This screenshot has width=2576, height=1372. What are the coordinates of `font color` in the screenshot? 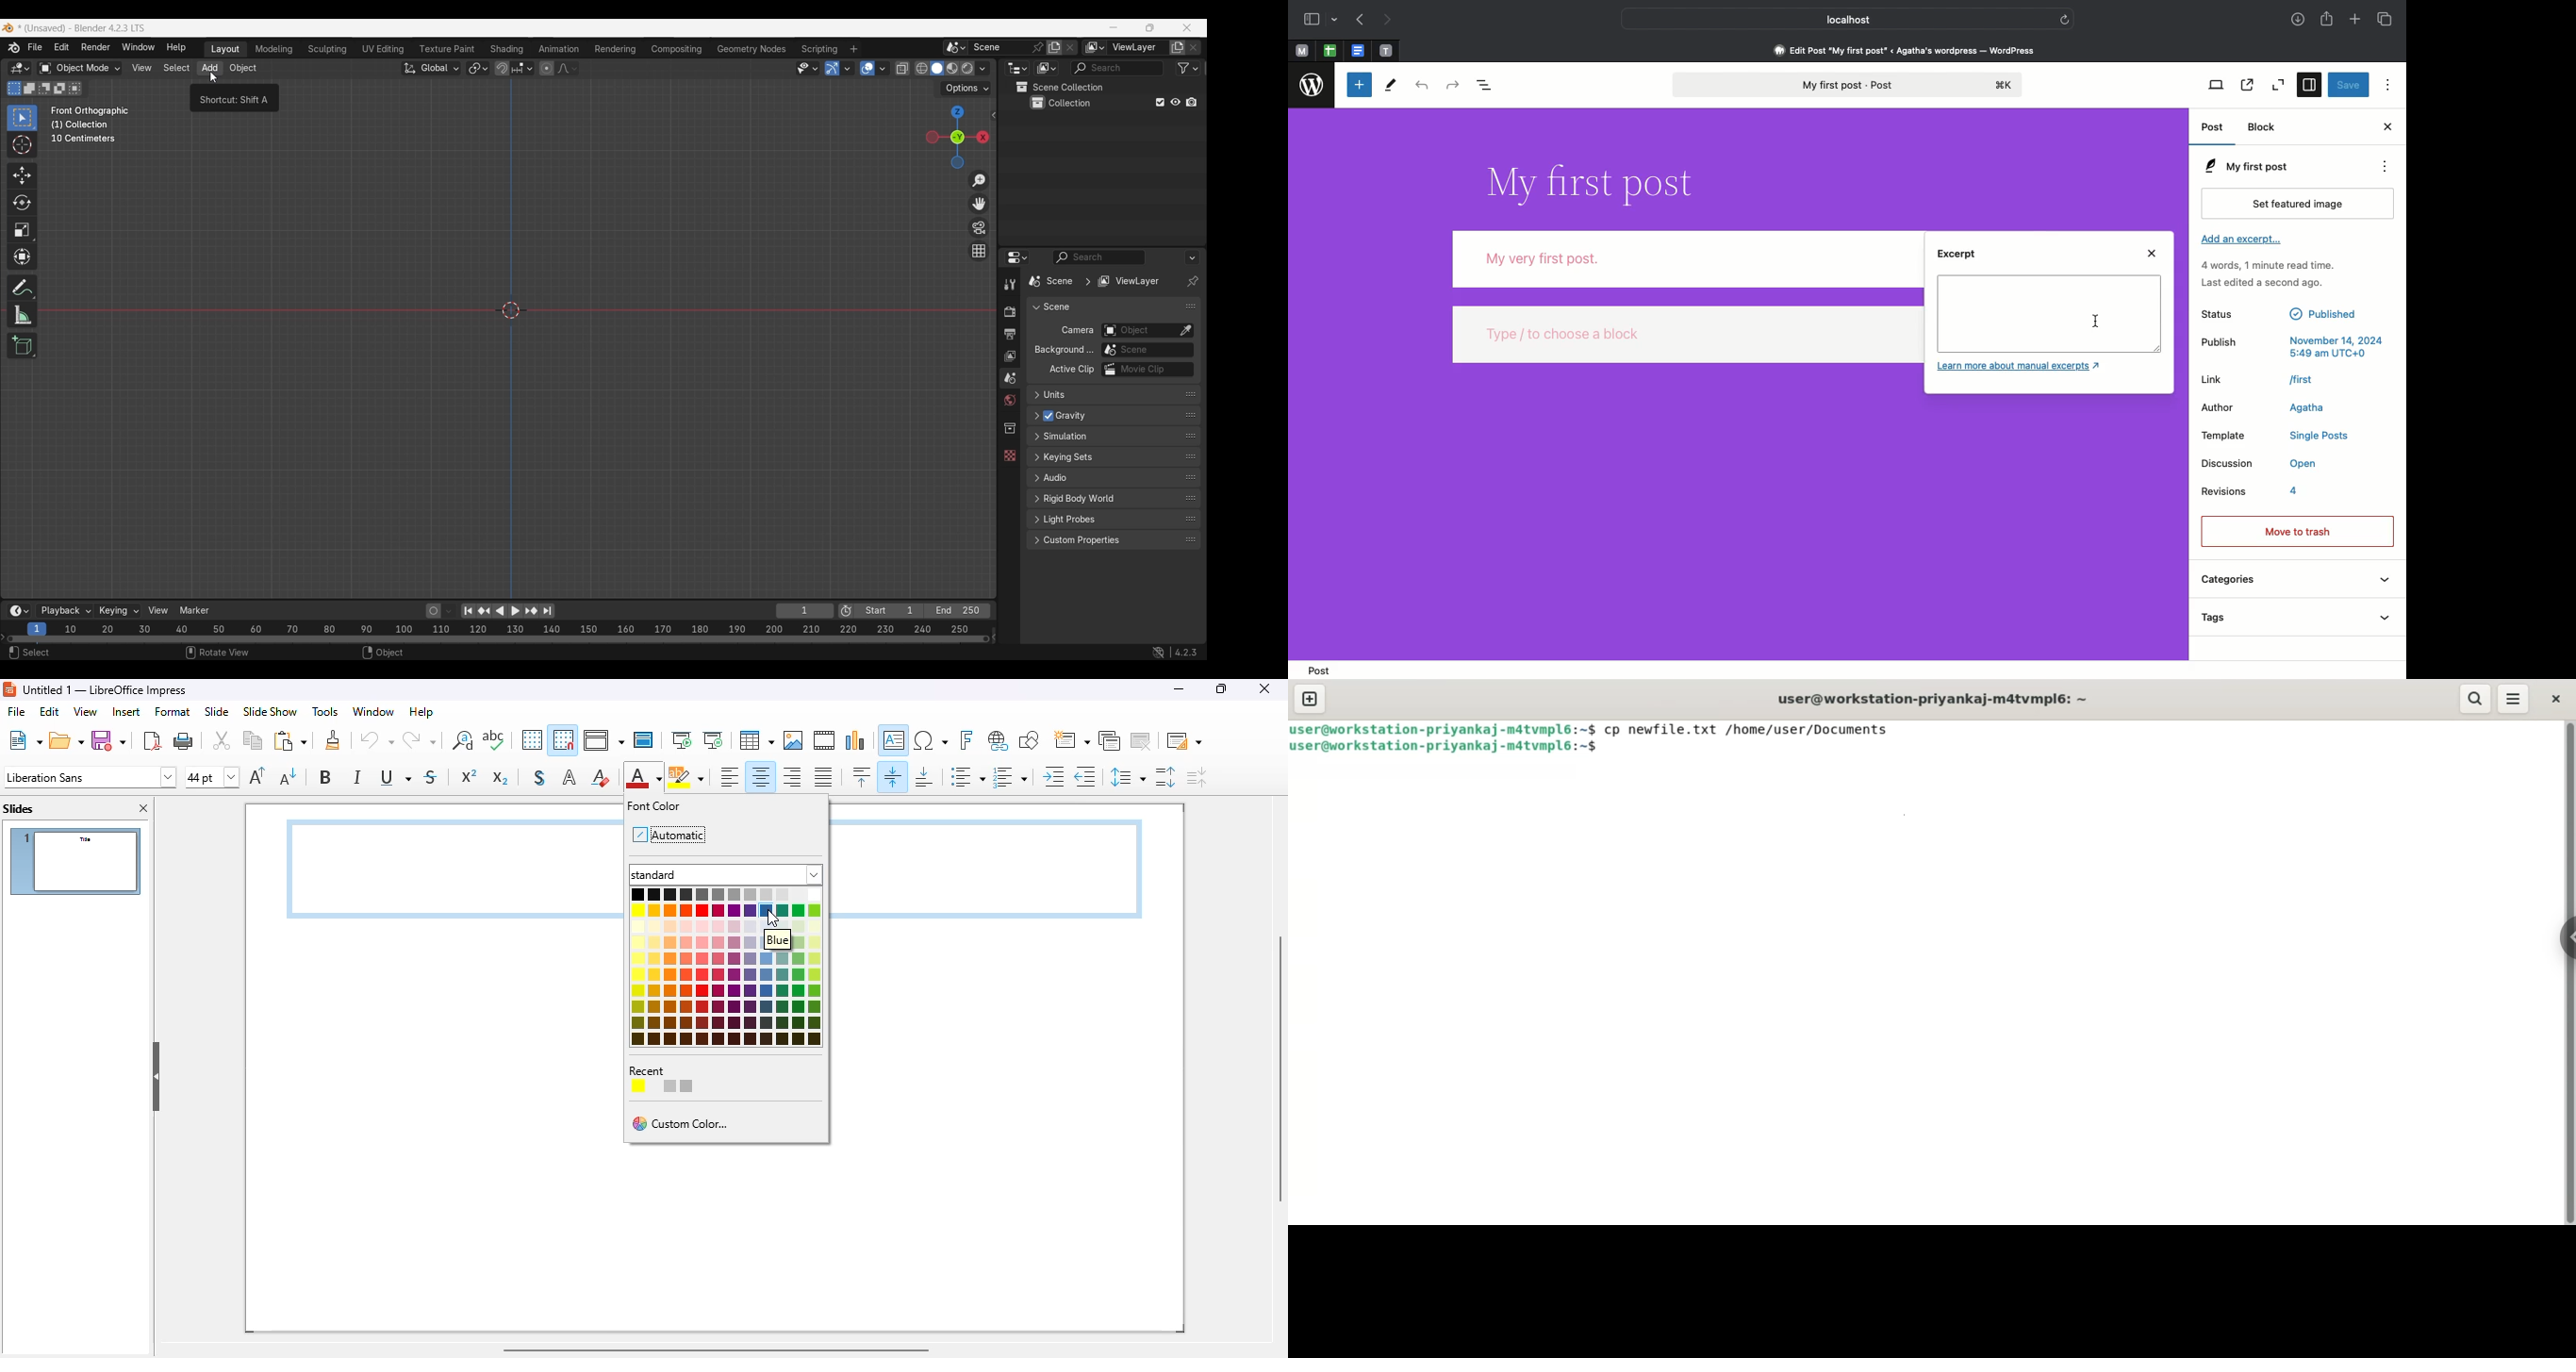 It's located at (654, 805).